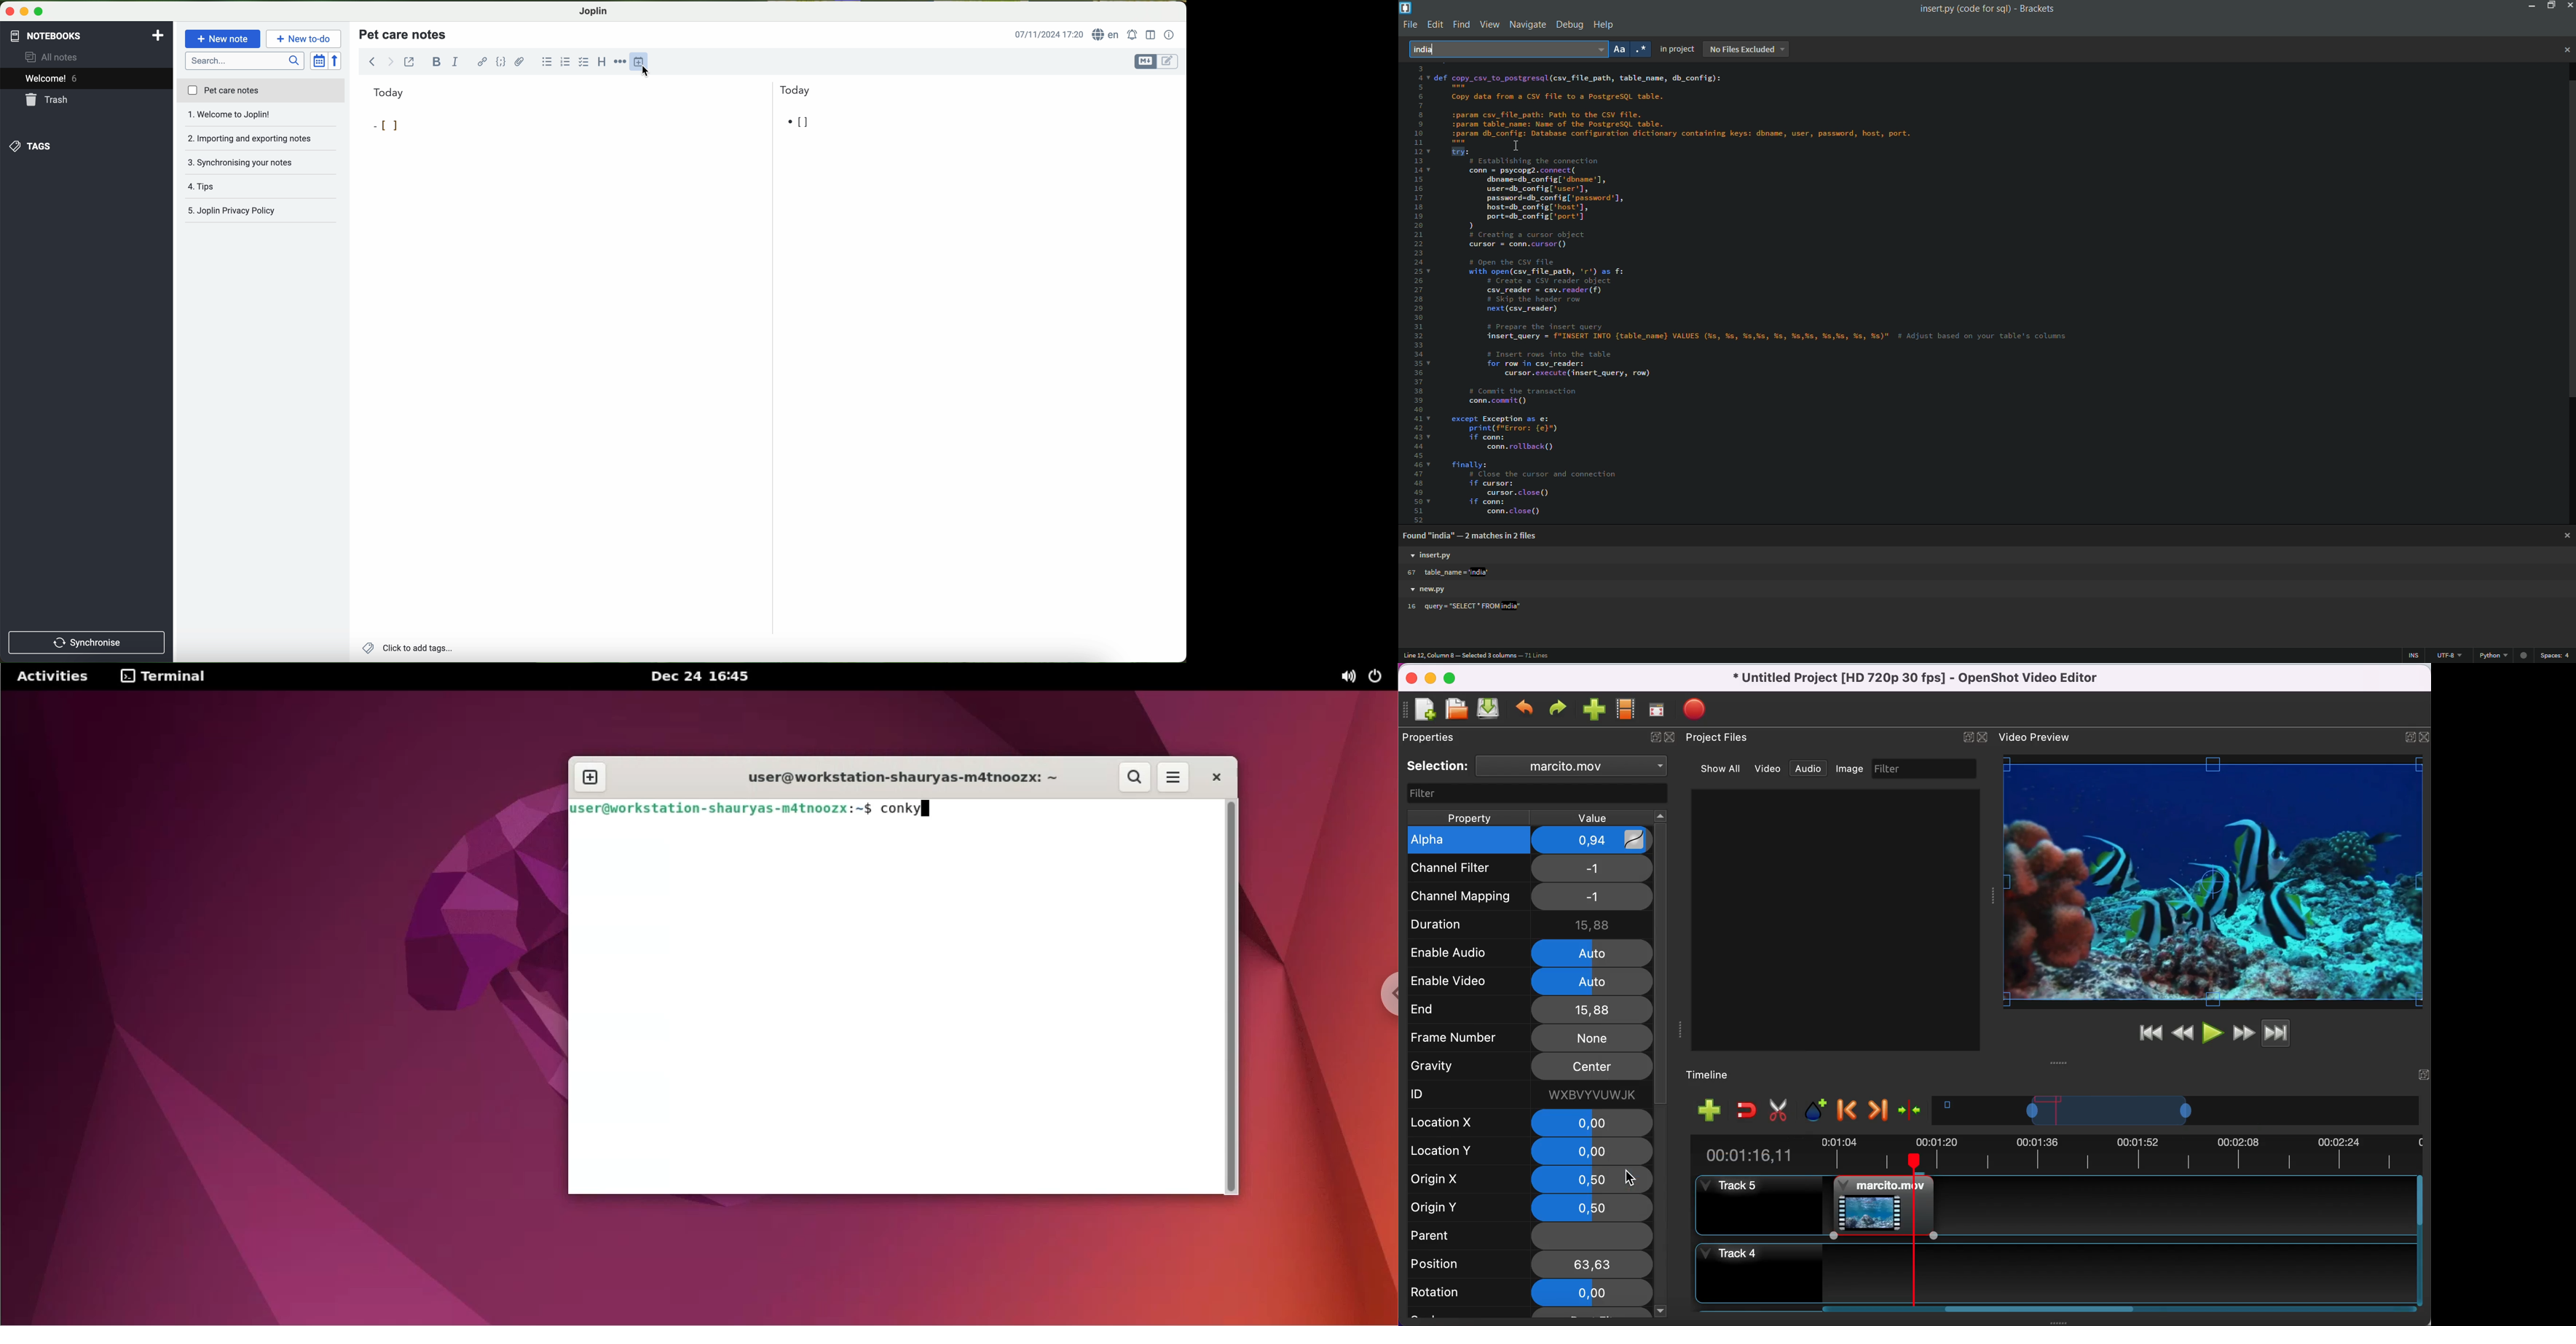 Image resolution: width=2576 pixels, height=1344 pixels. Describe the element at coordinates (501, 61) in the screenshot. I see `code` at that location.